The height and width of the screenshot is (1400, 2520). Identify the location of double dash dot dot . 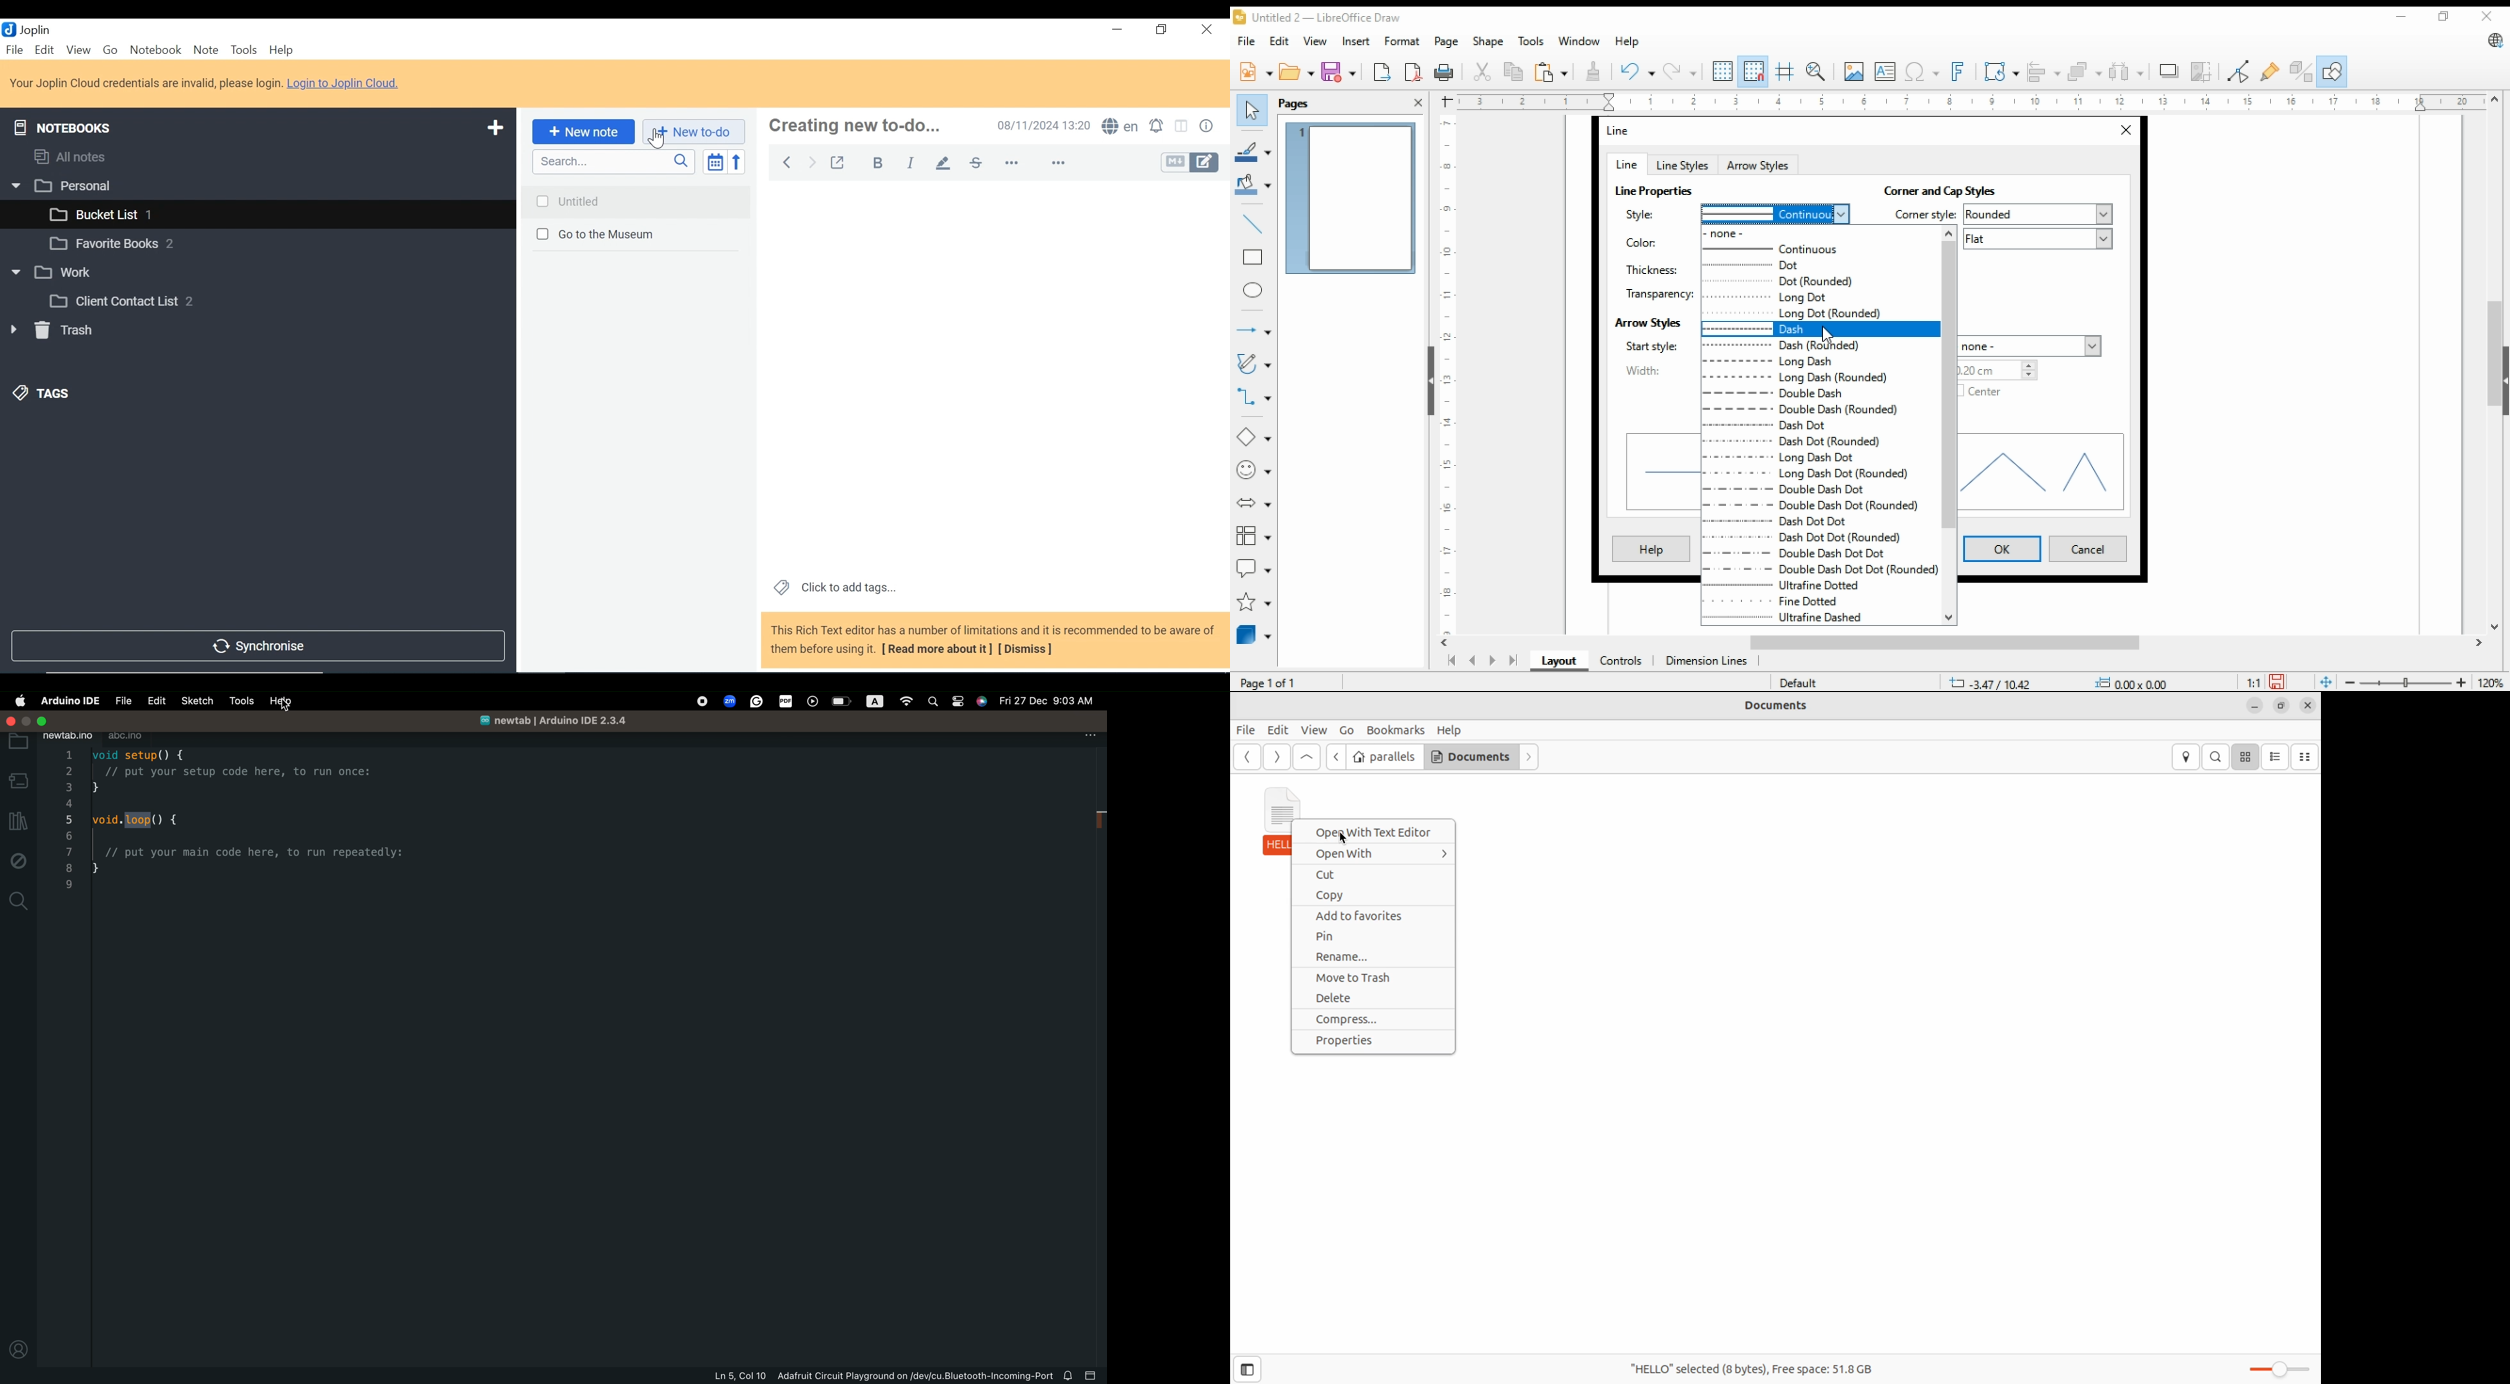
(1806, 553).